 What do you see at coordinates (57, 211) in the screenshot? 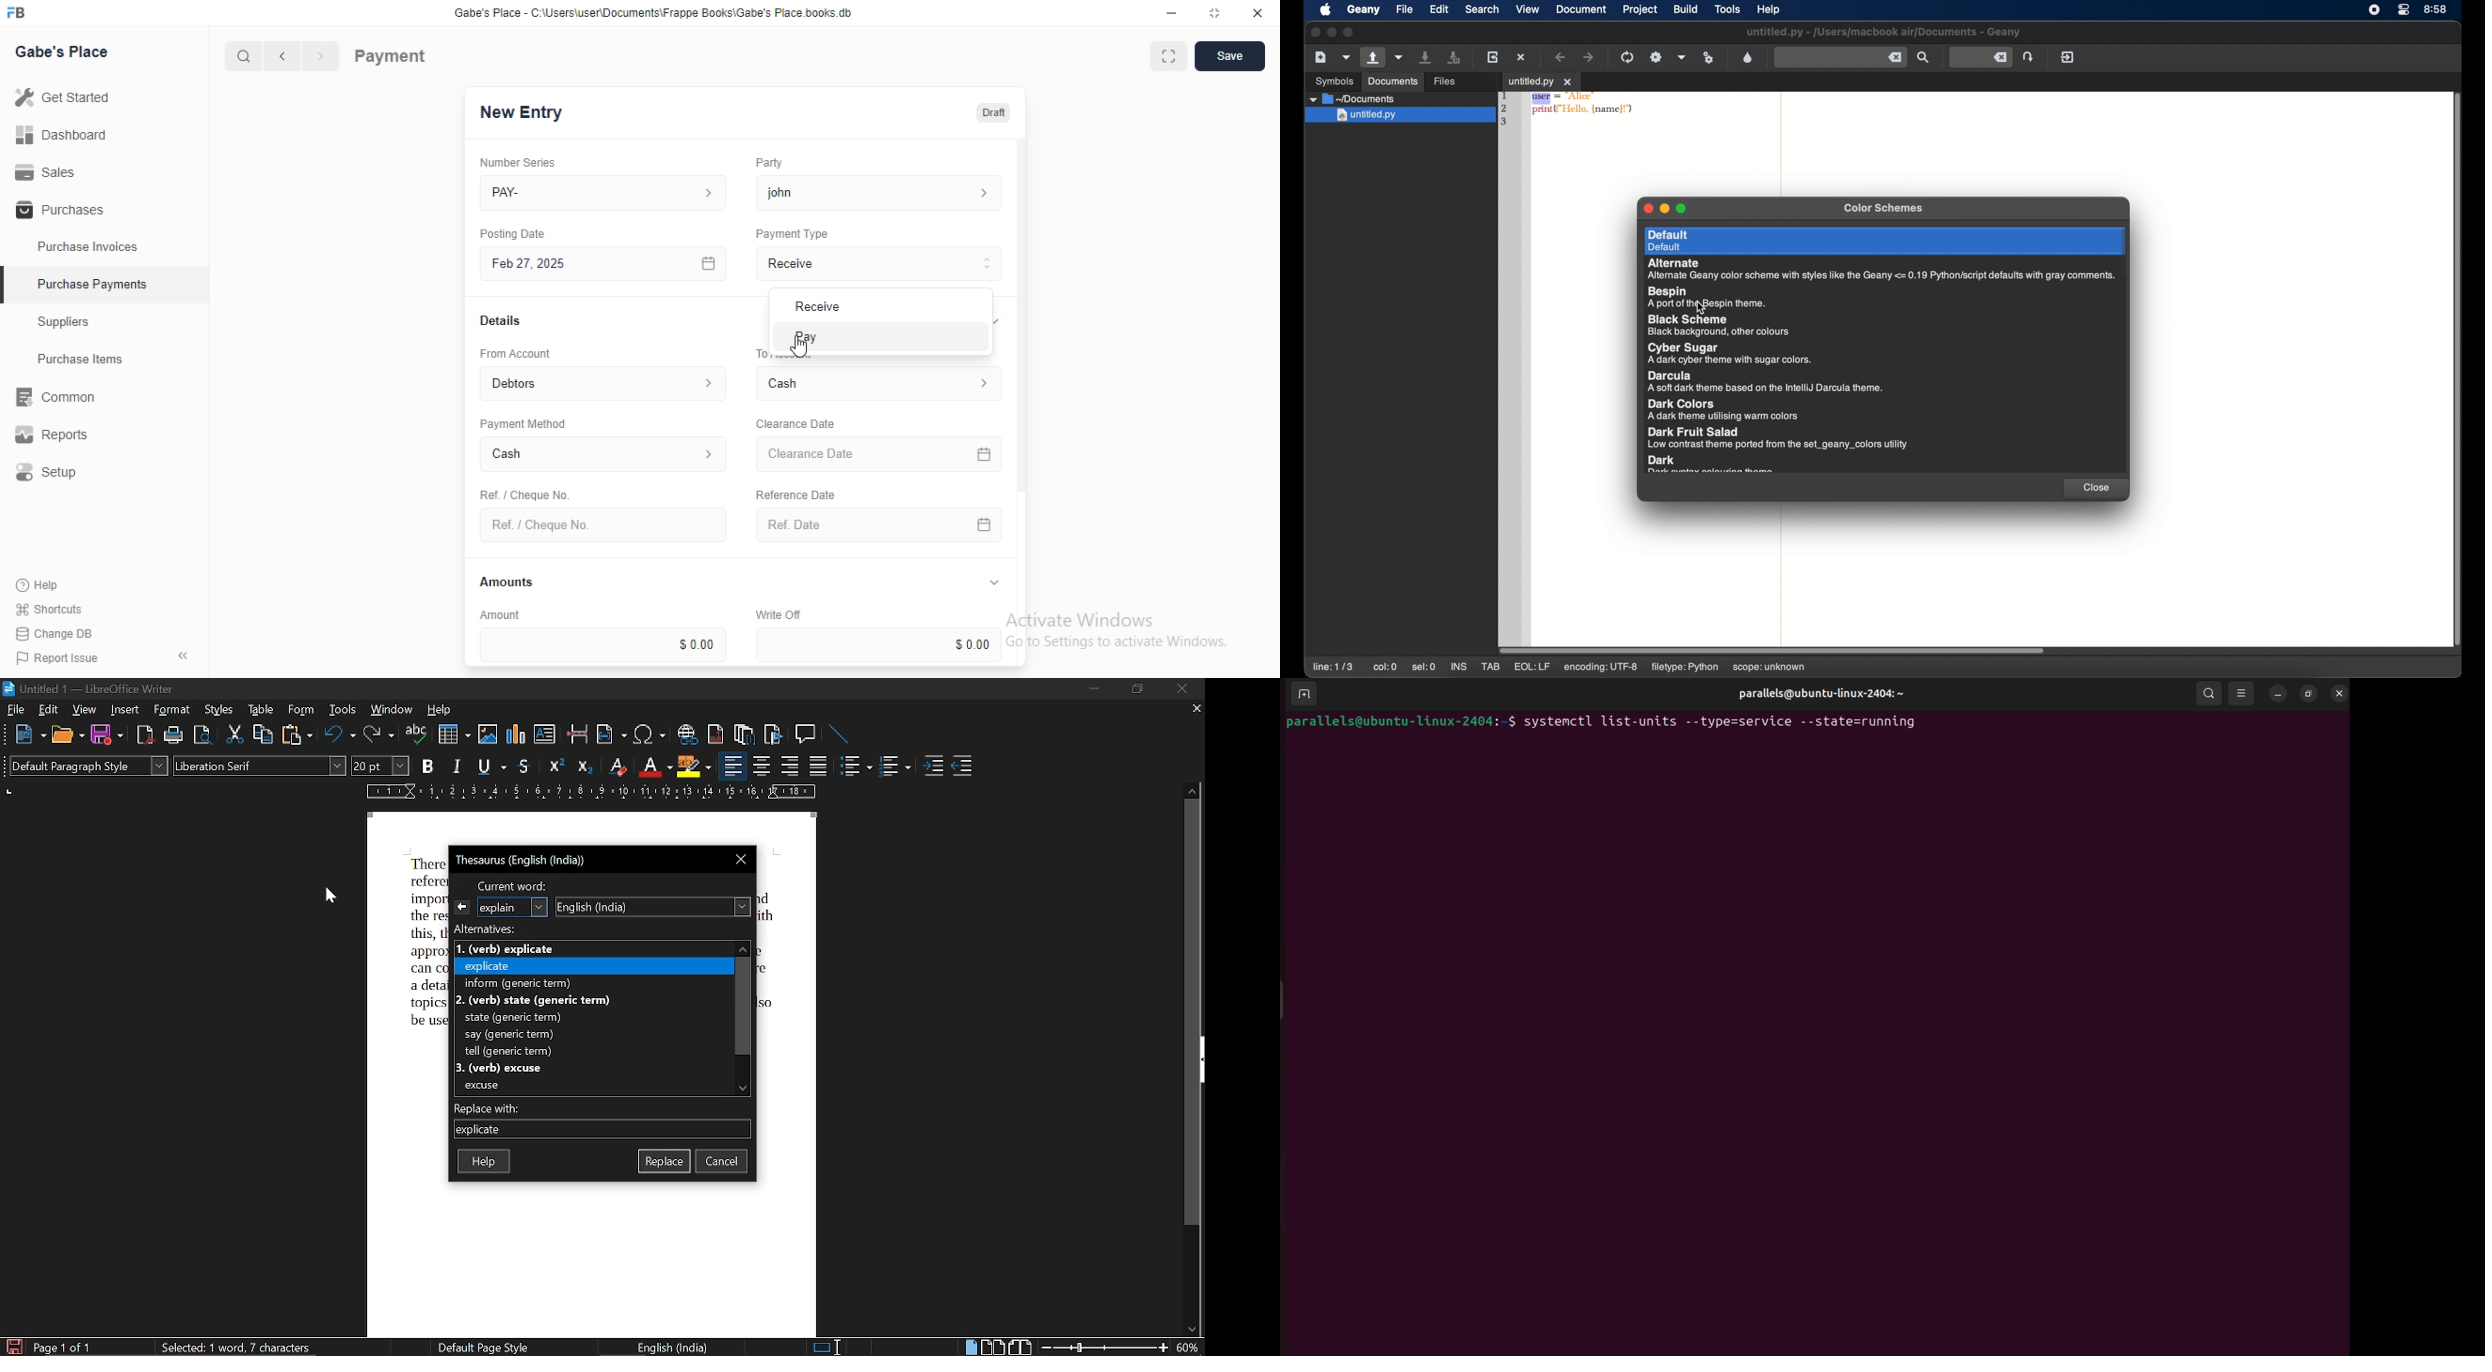
I see `Purchases` at bounding box center [57, 211].